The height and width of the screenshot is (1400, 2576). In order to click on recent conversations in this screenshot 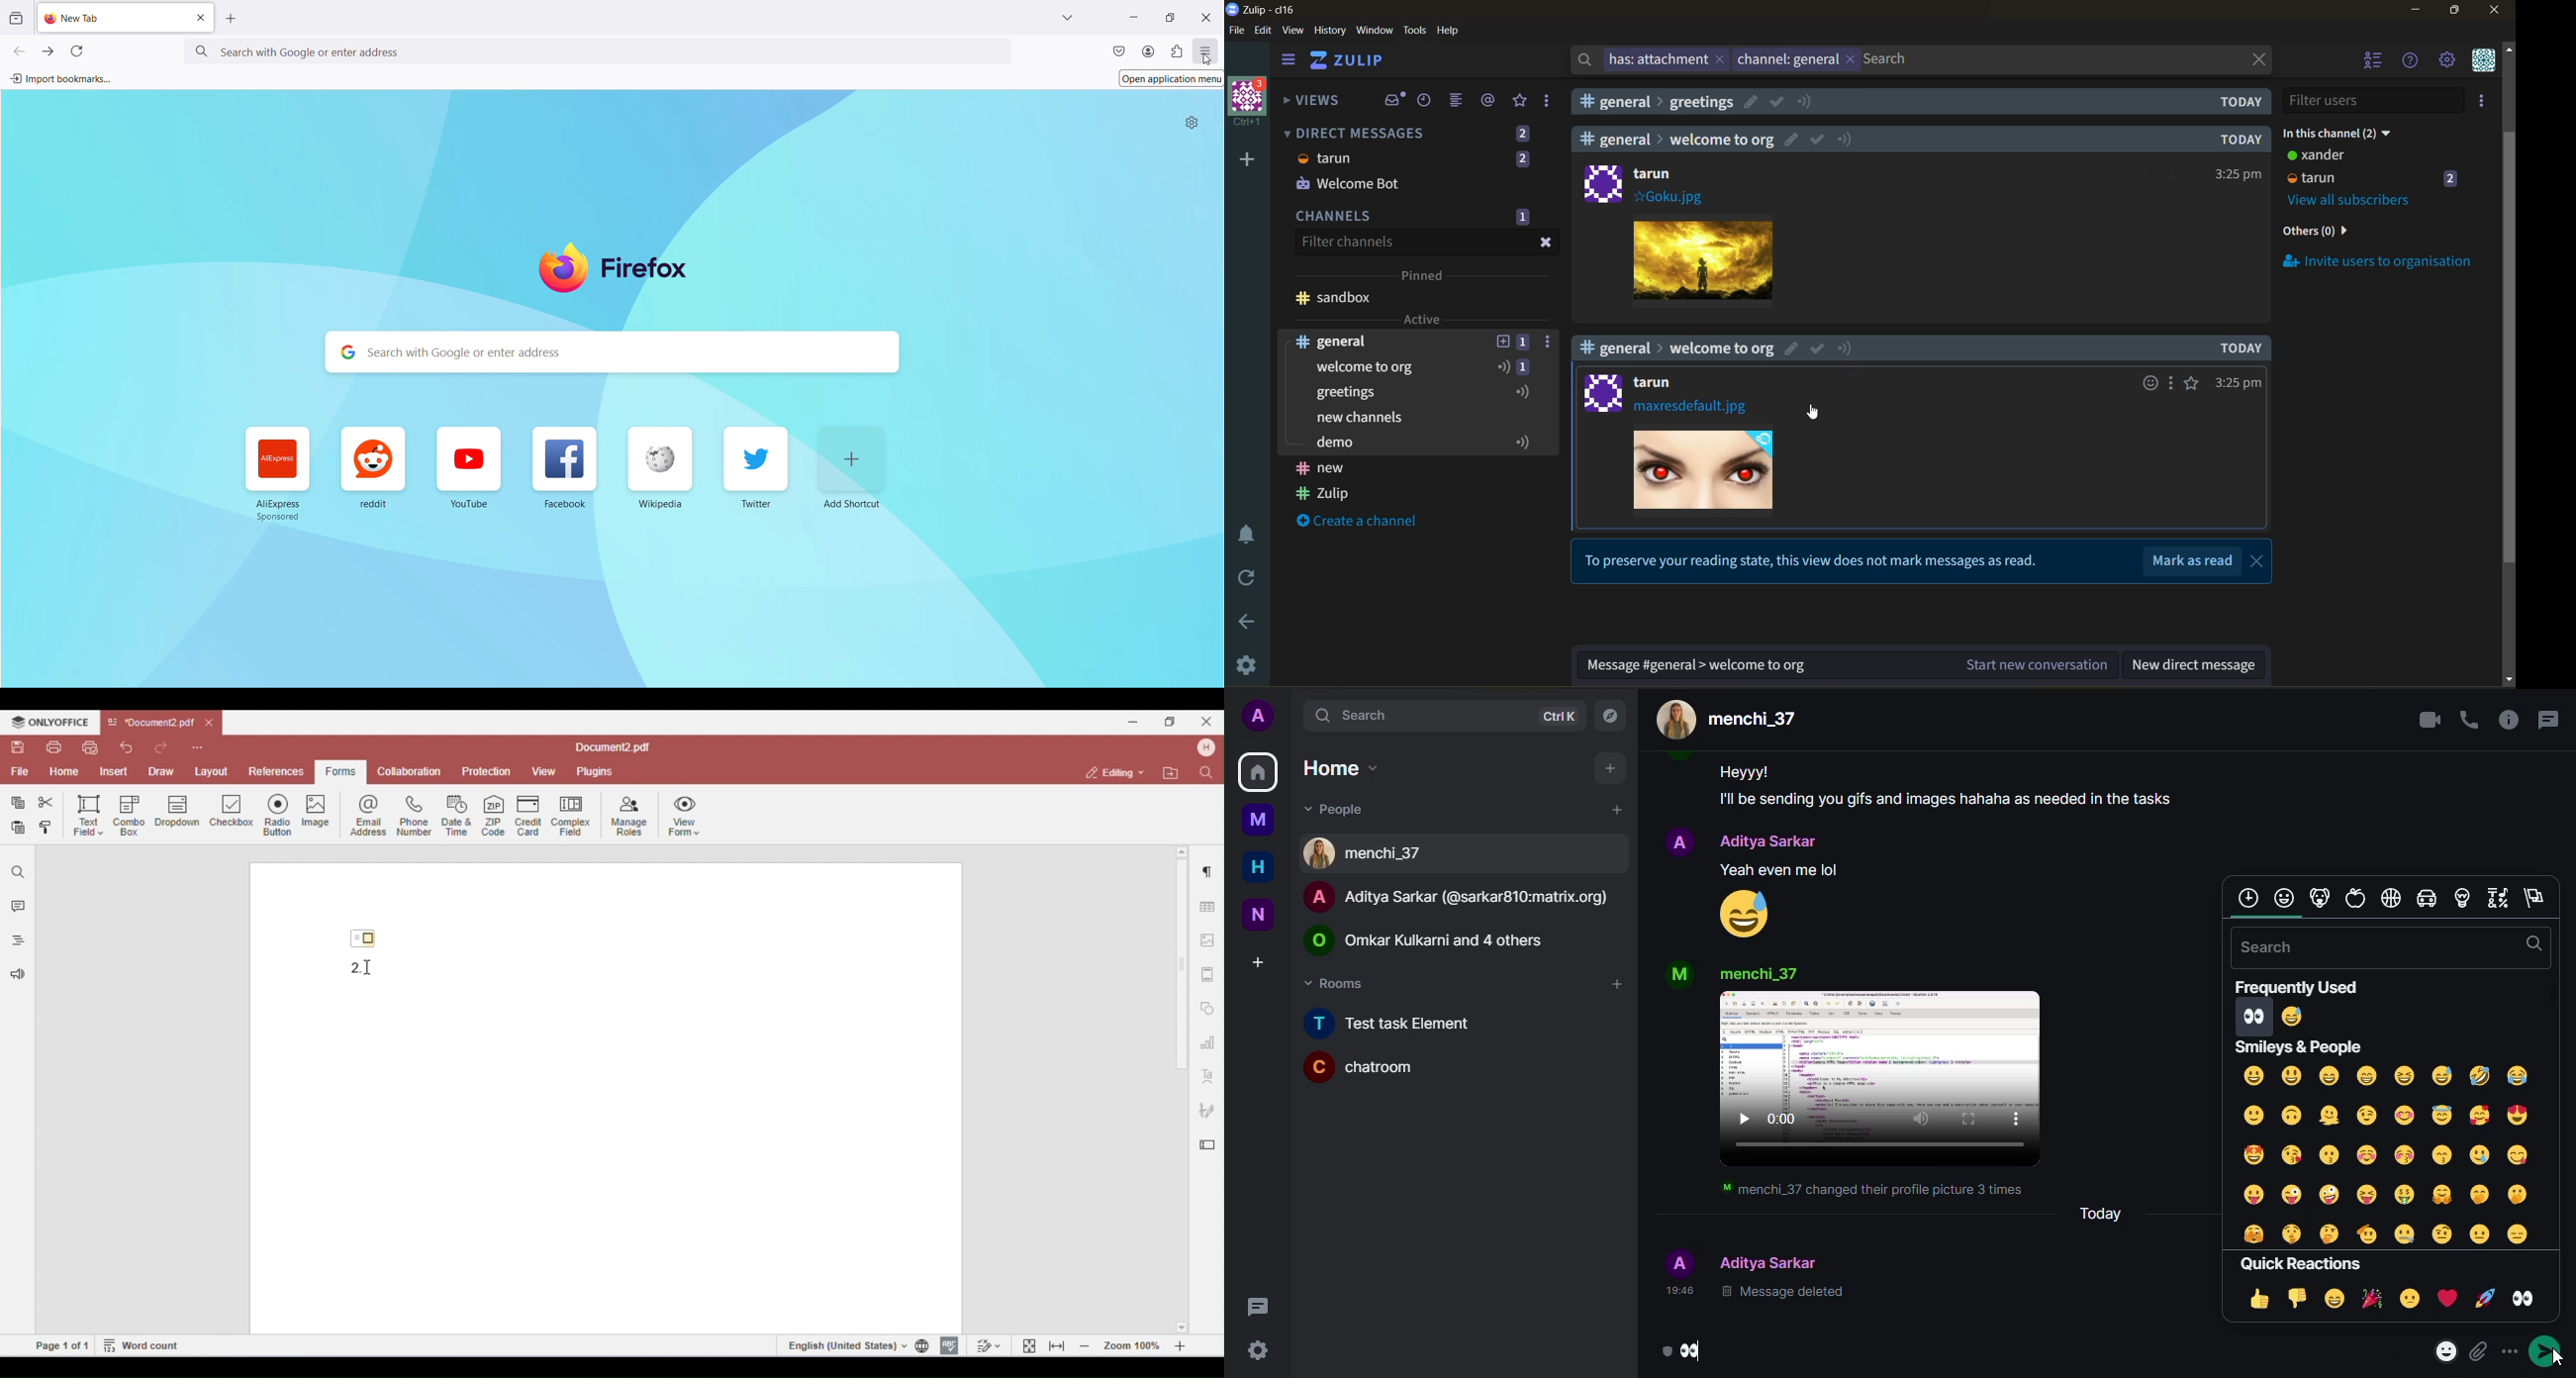, I will do `click(1425, 101)`.